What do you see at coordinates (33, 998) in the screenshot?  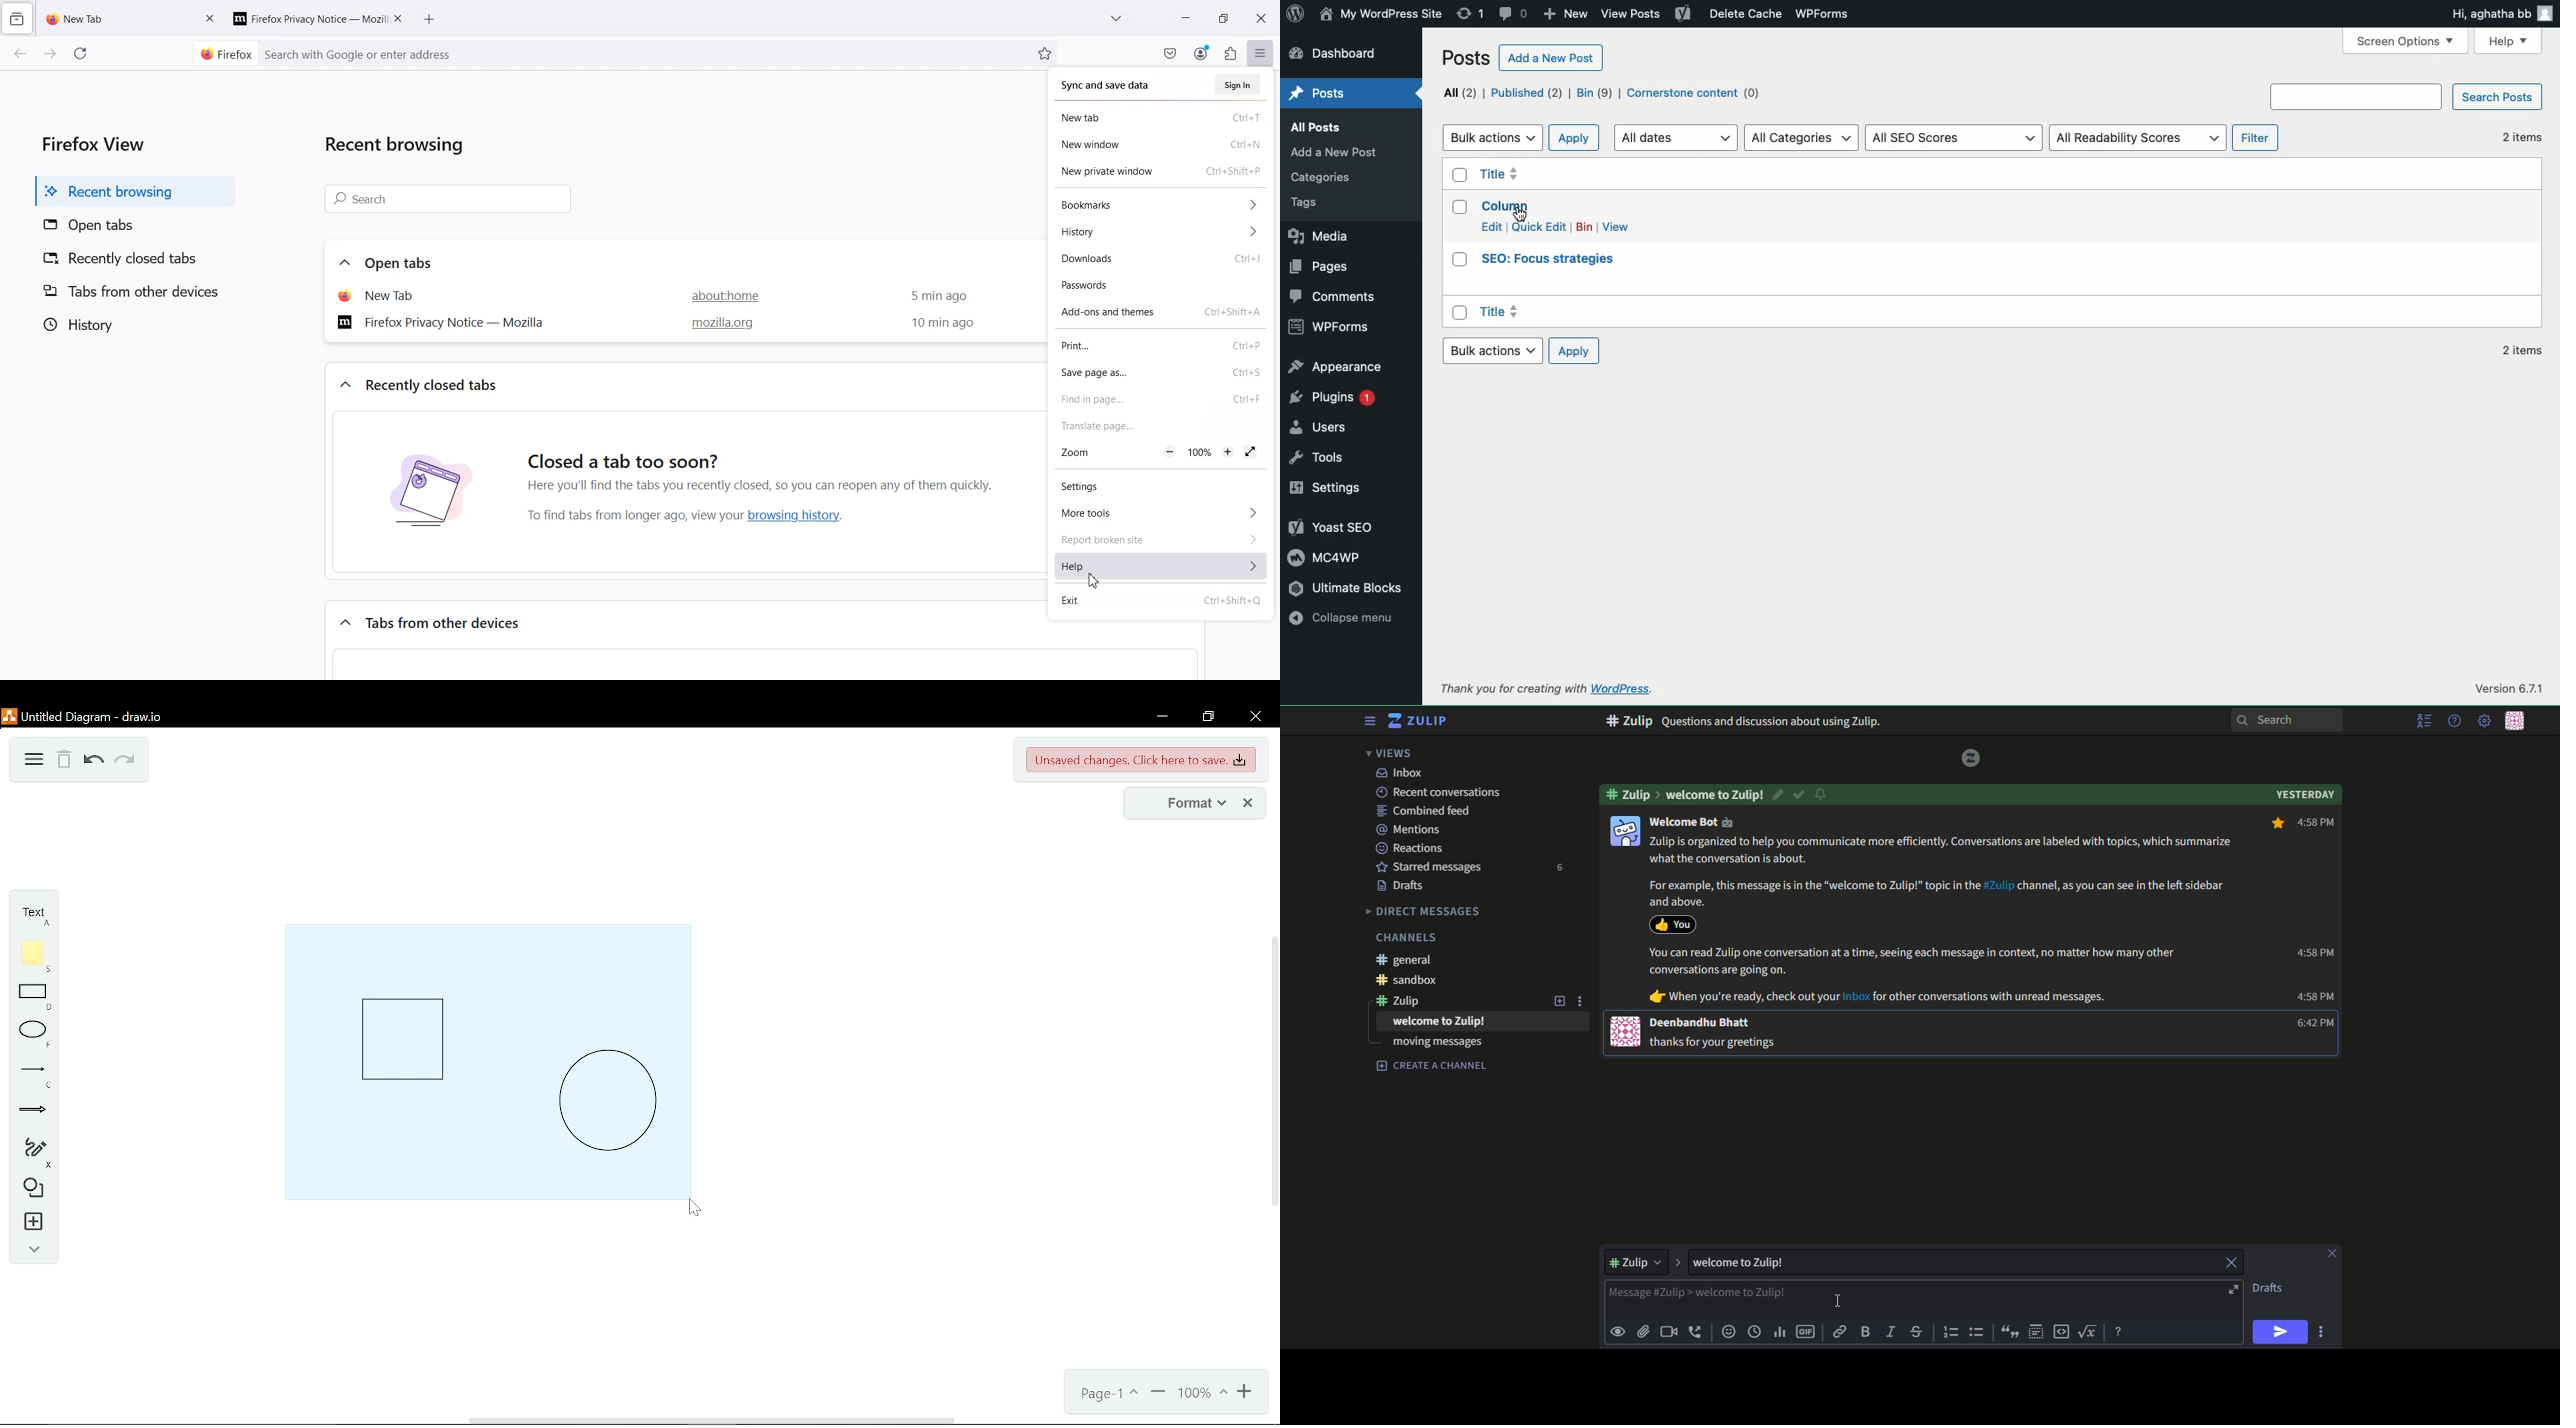 I see `rectangle` at bounding box center [33, 998].